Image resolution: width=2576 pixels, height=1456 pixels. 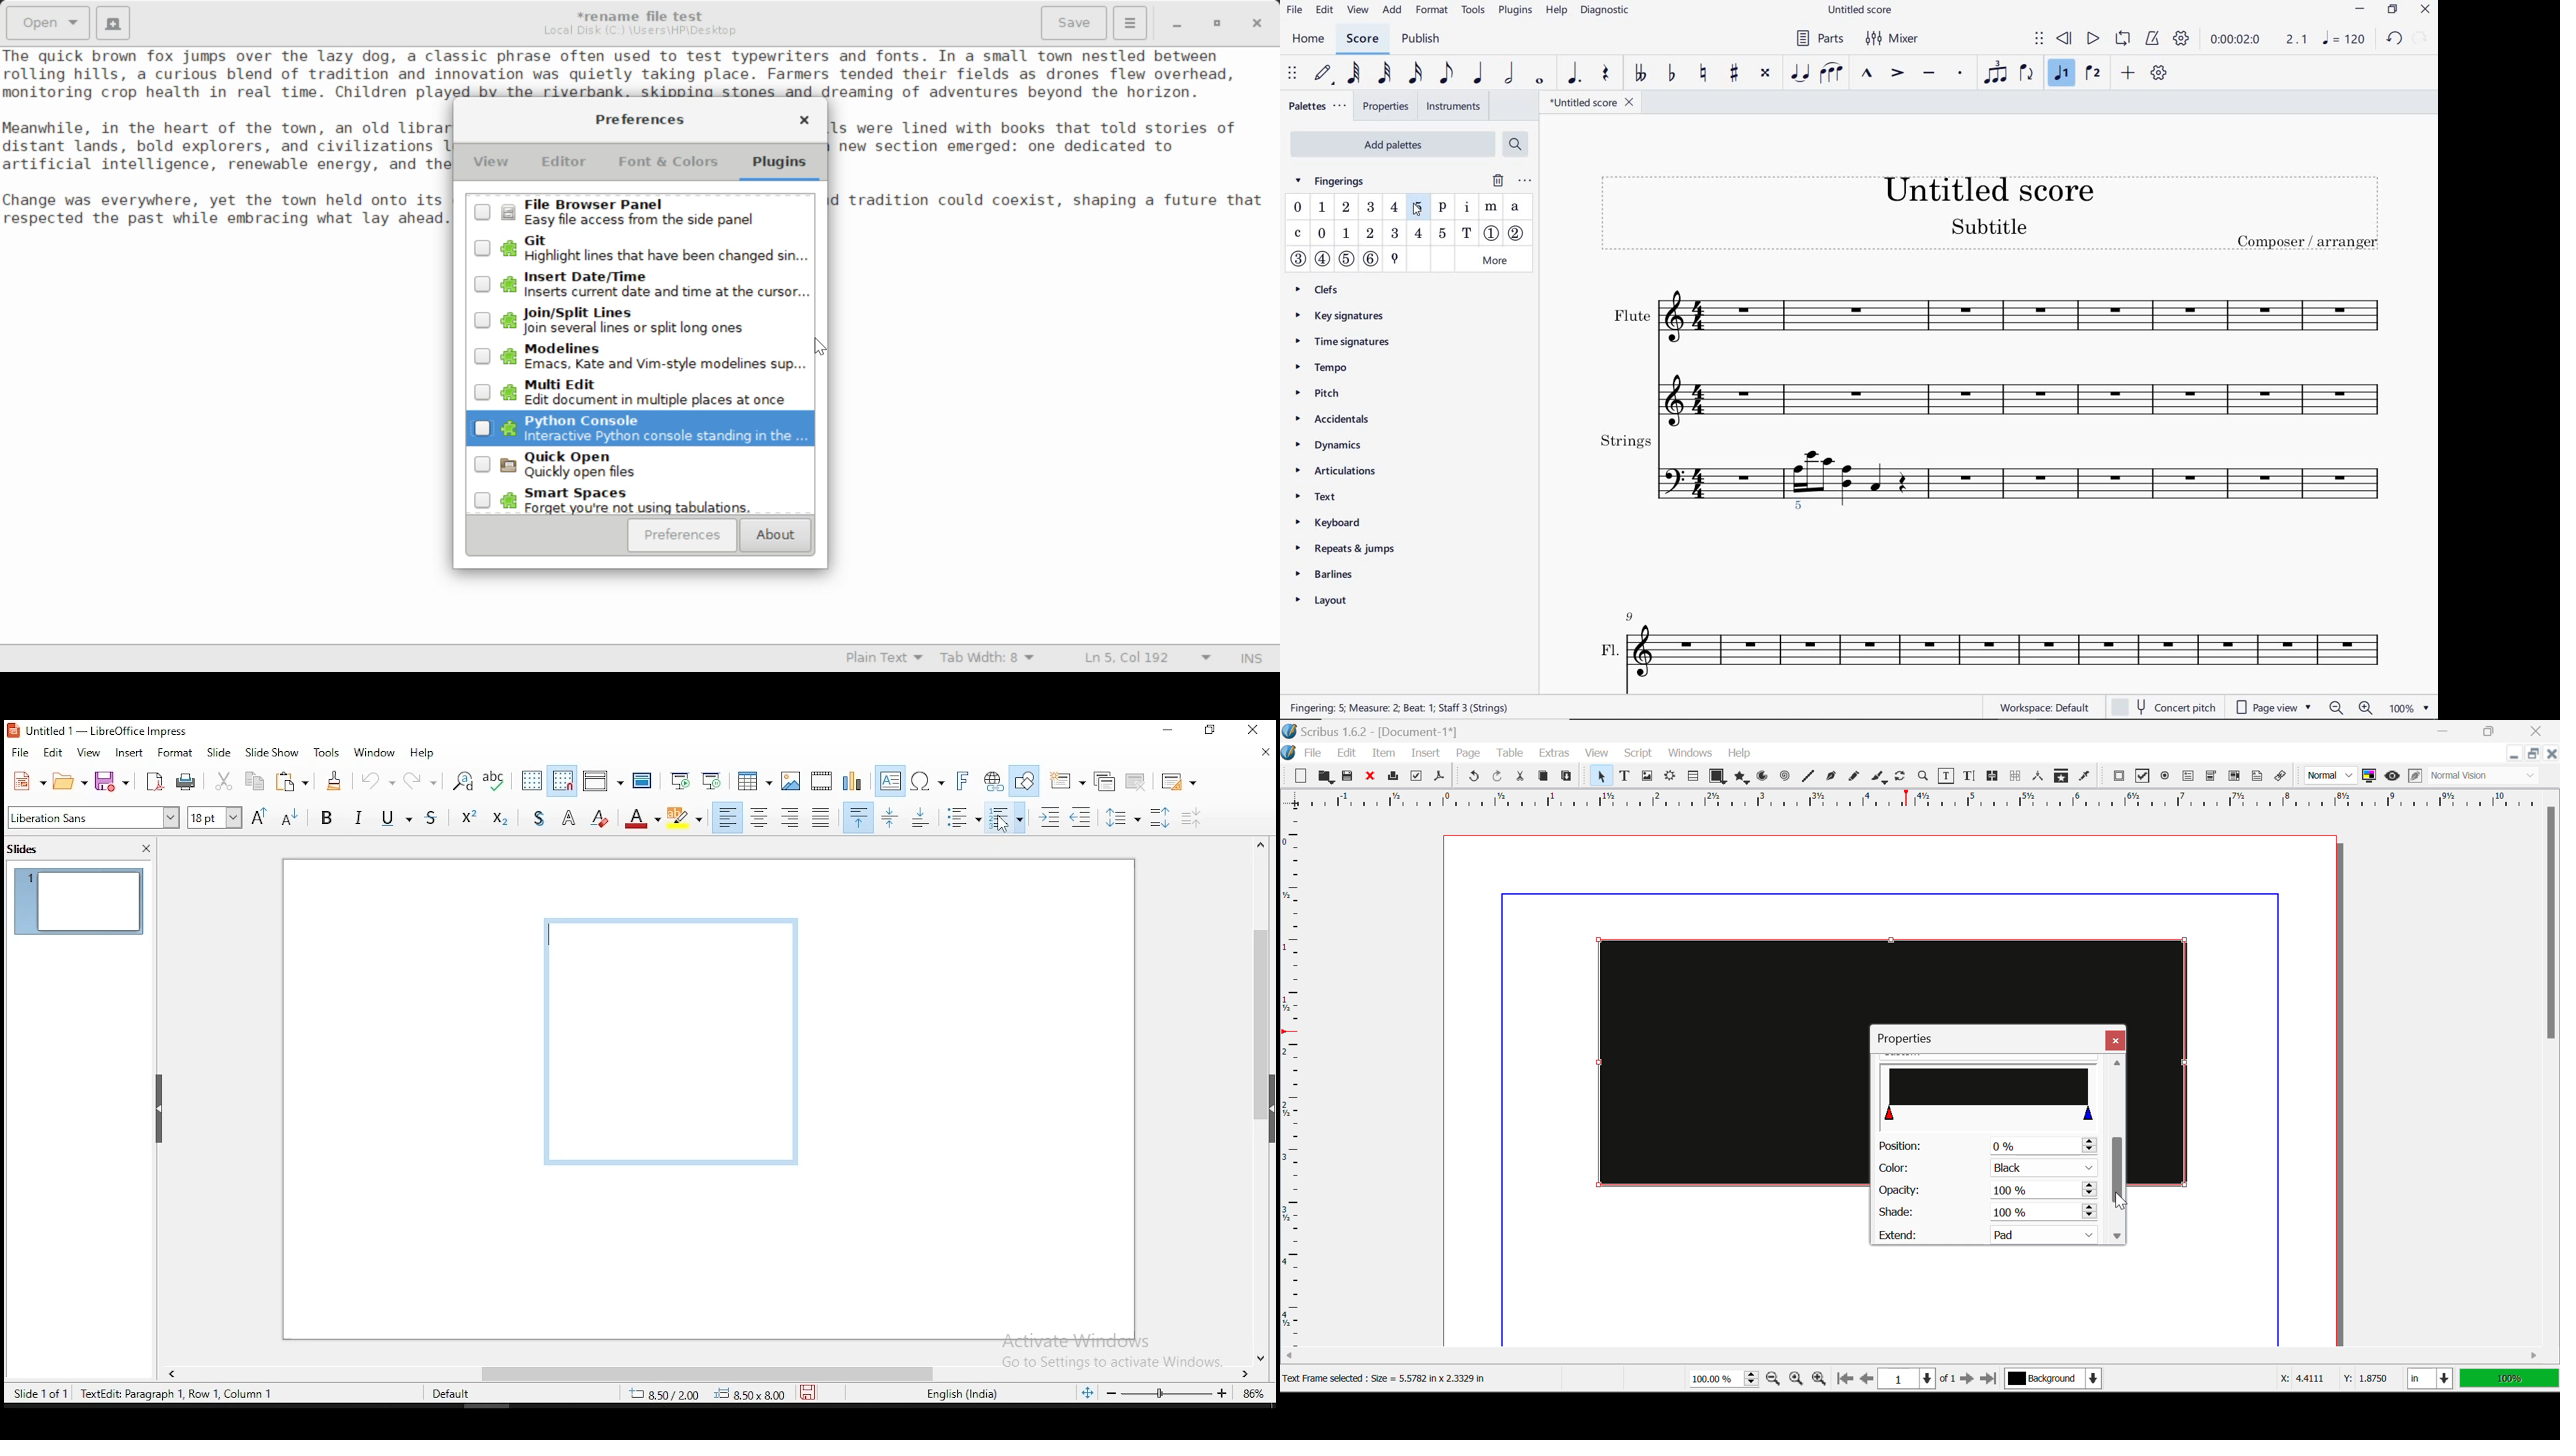 I want to click on toggle ordered list, so click(x=1004, y=818).